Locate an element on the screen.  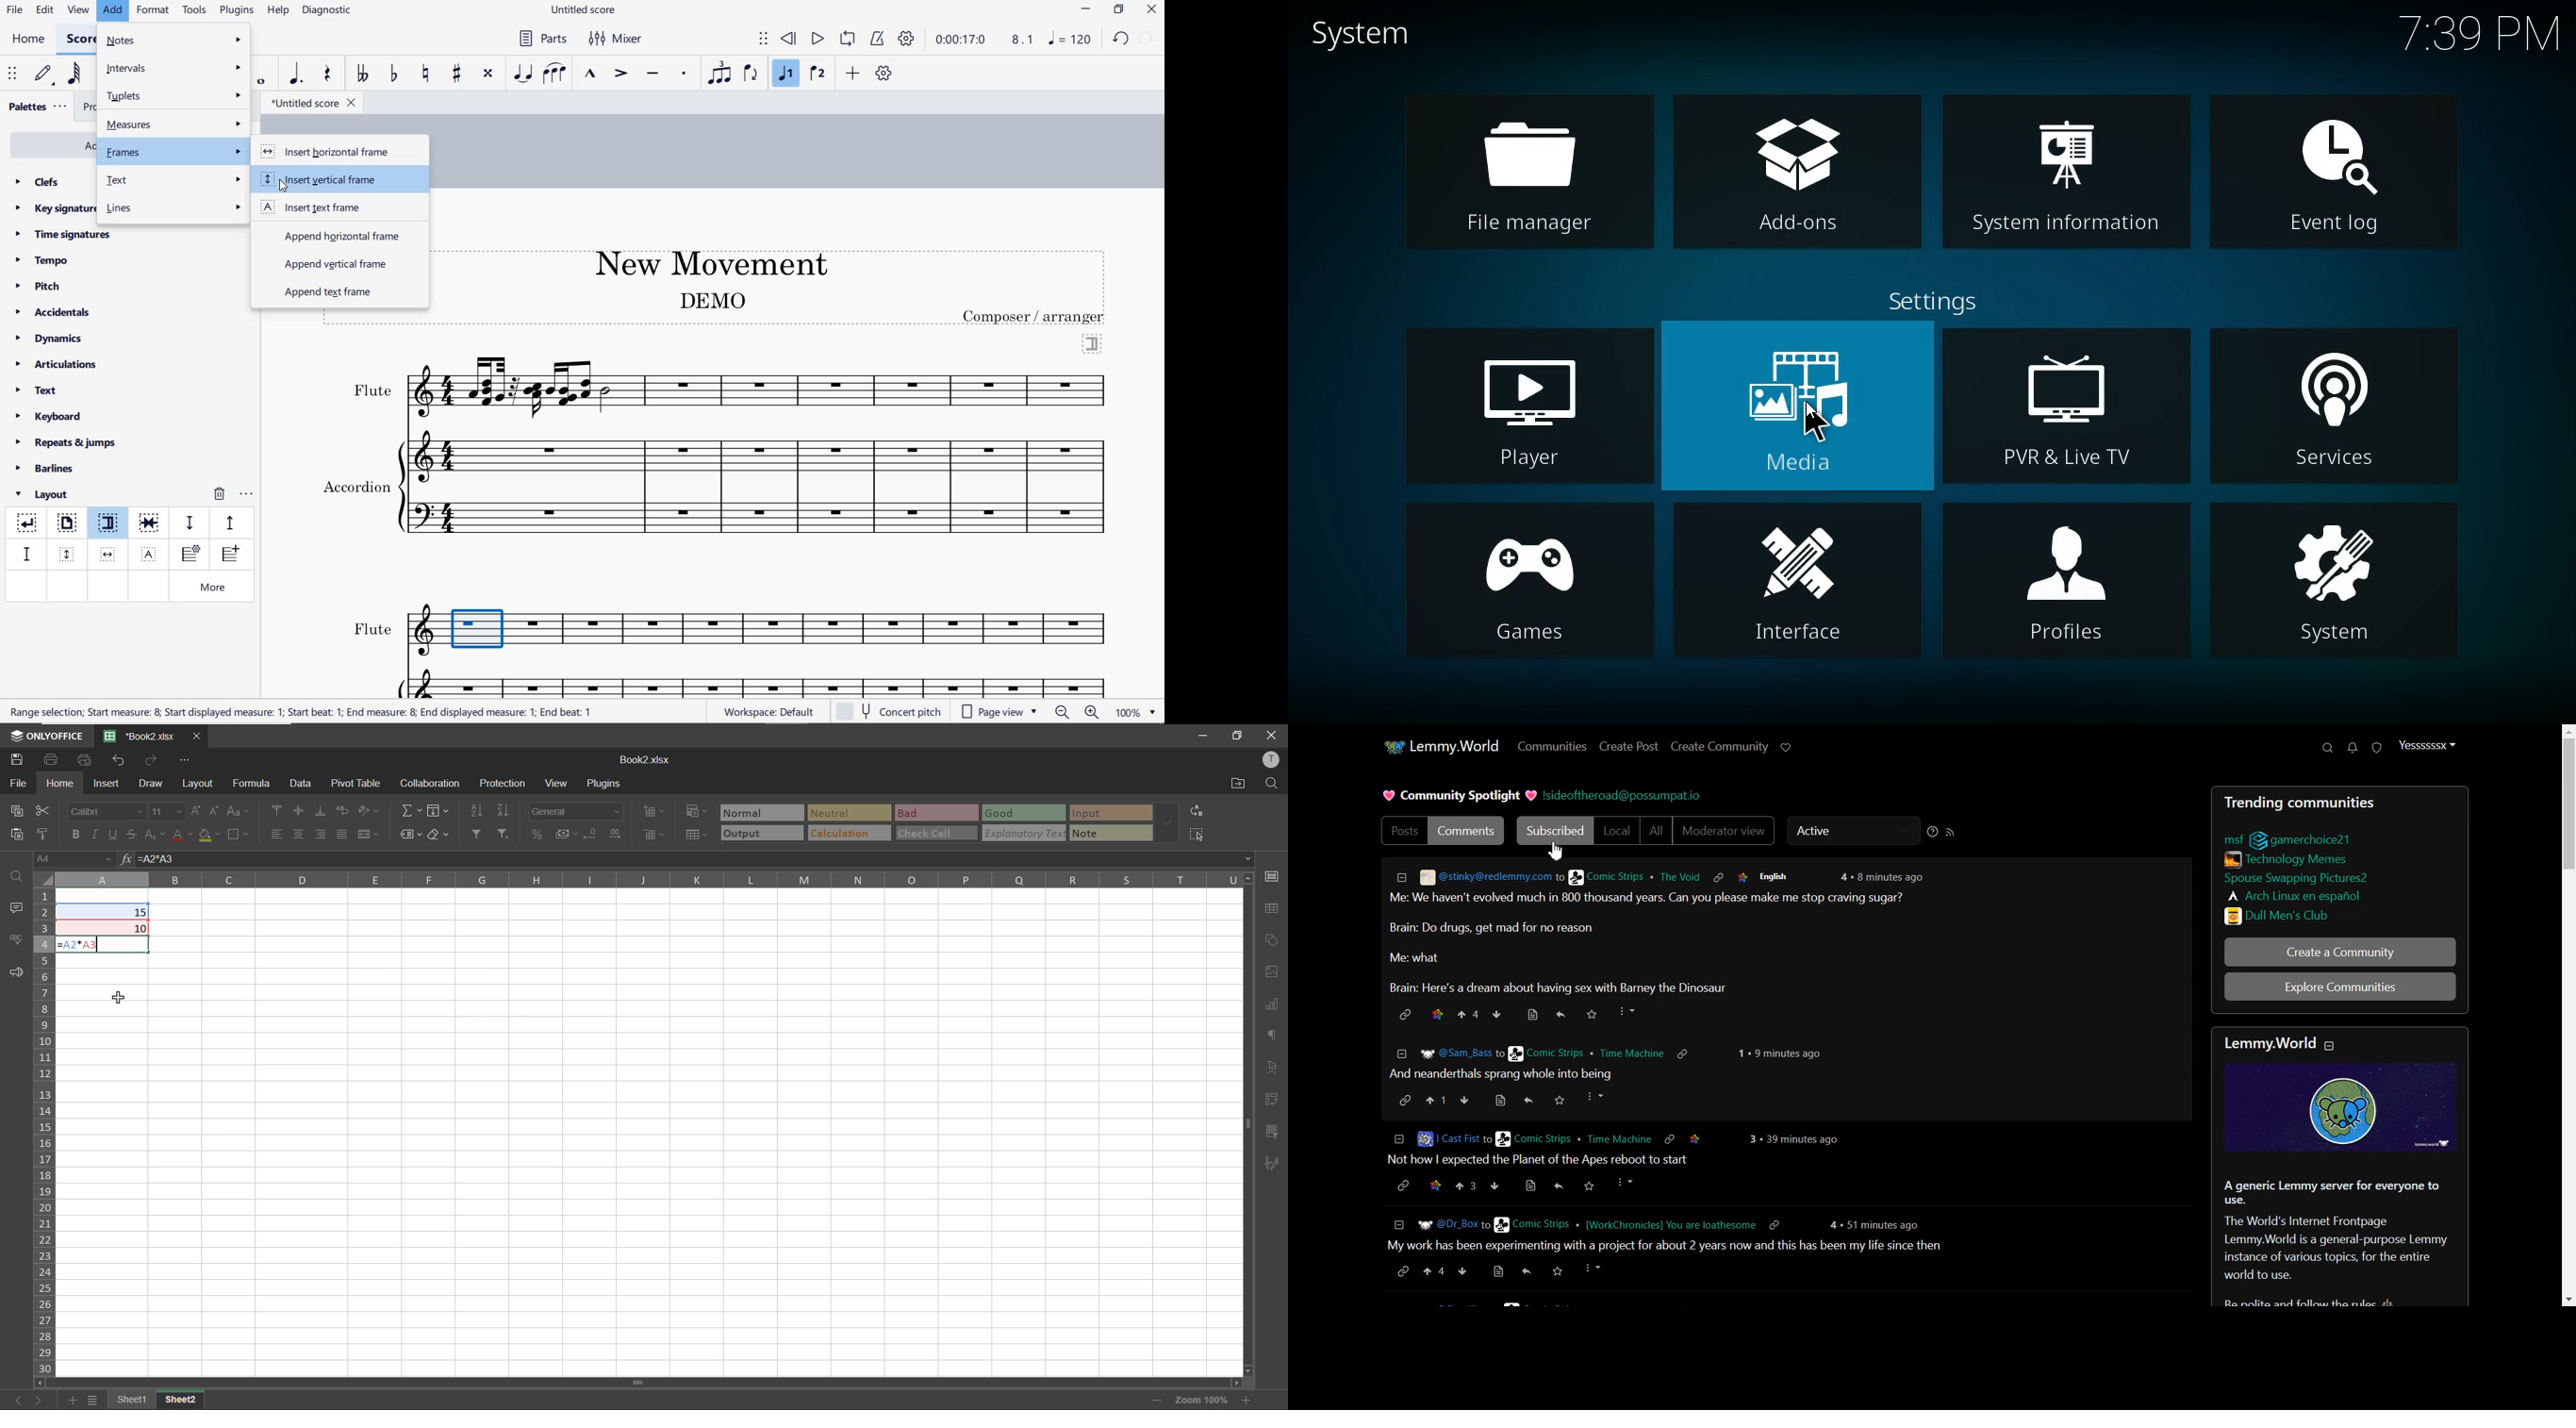
metronome is located at coordinates (877, 39).